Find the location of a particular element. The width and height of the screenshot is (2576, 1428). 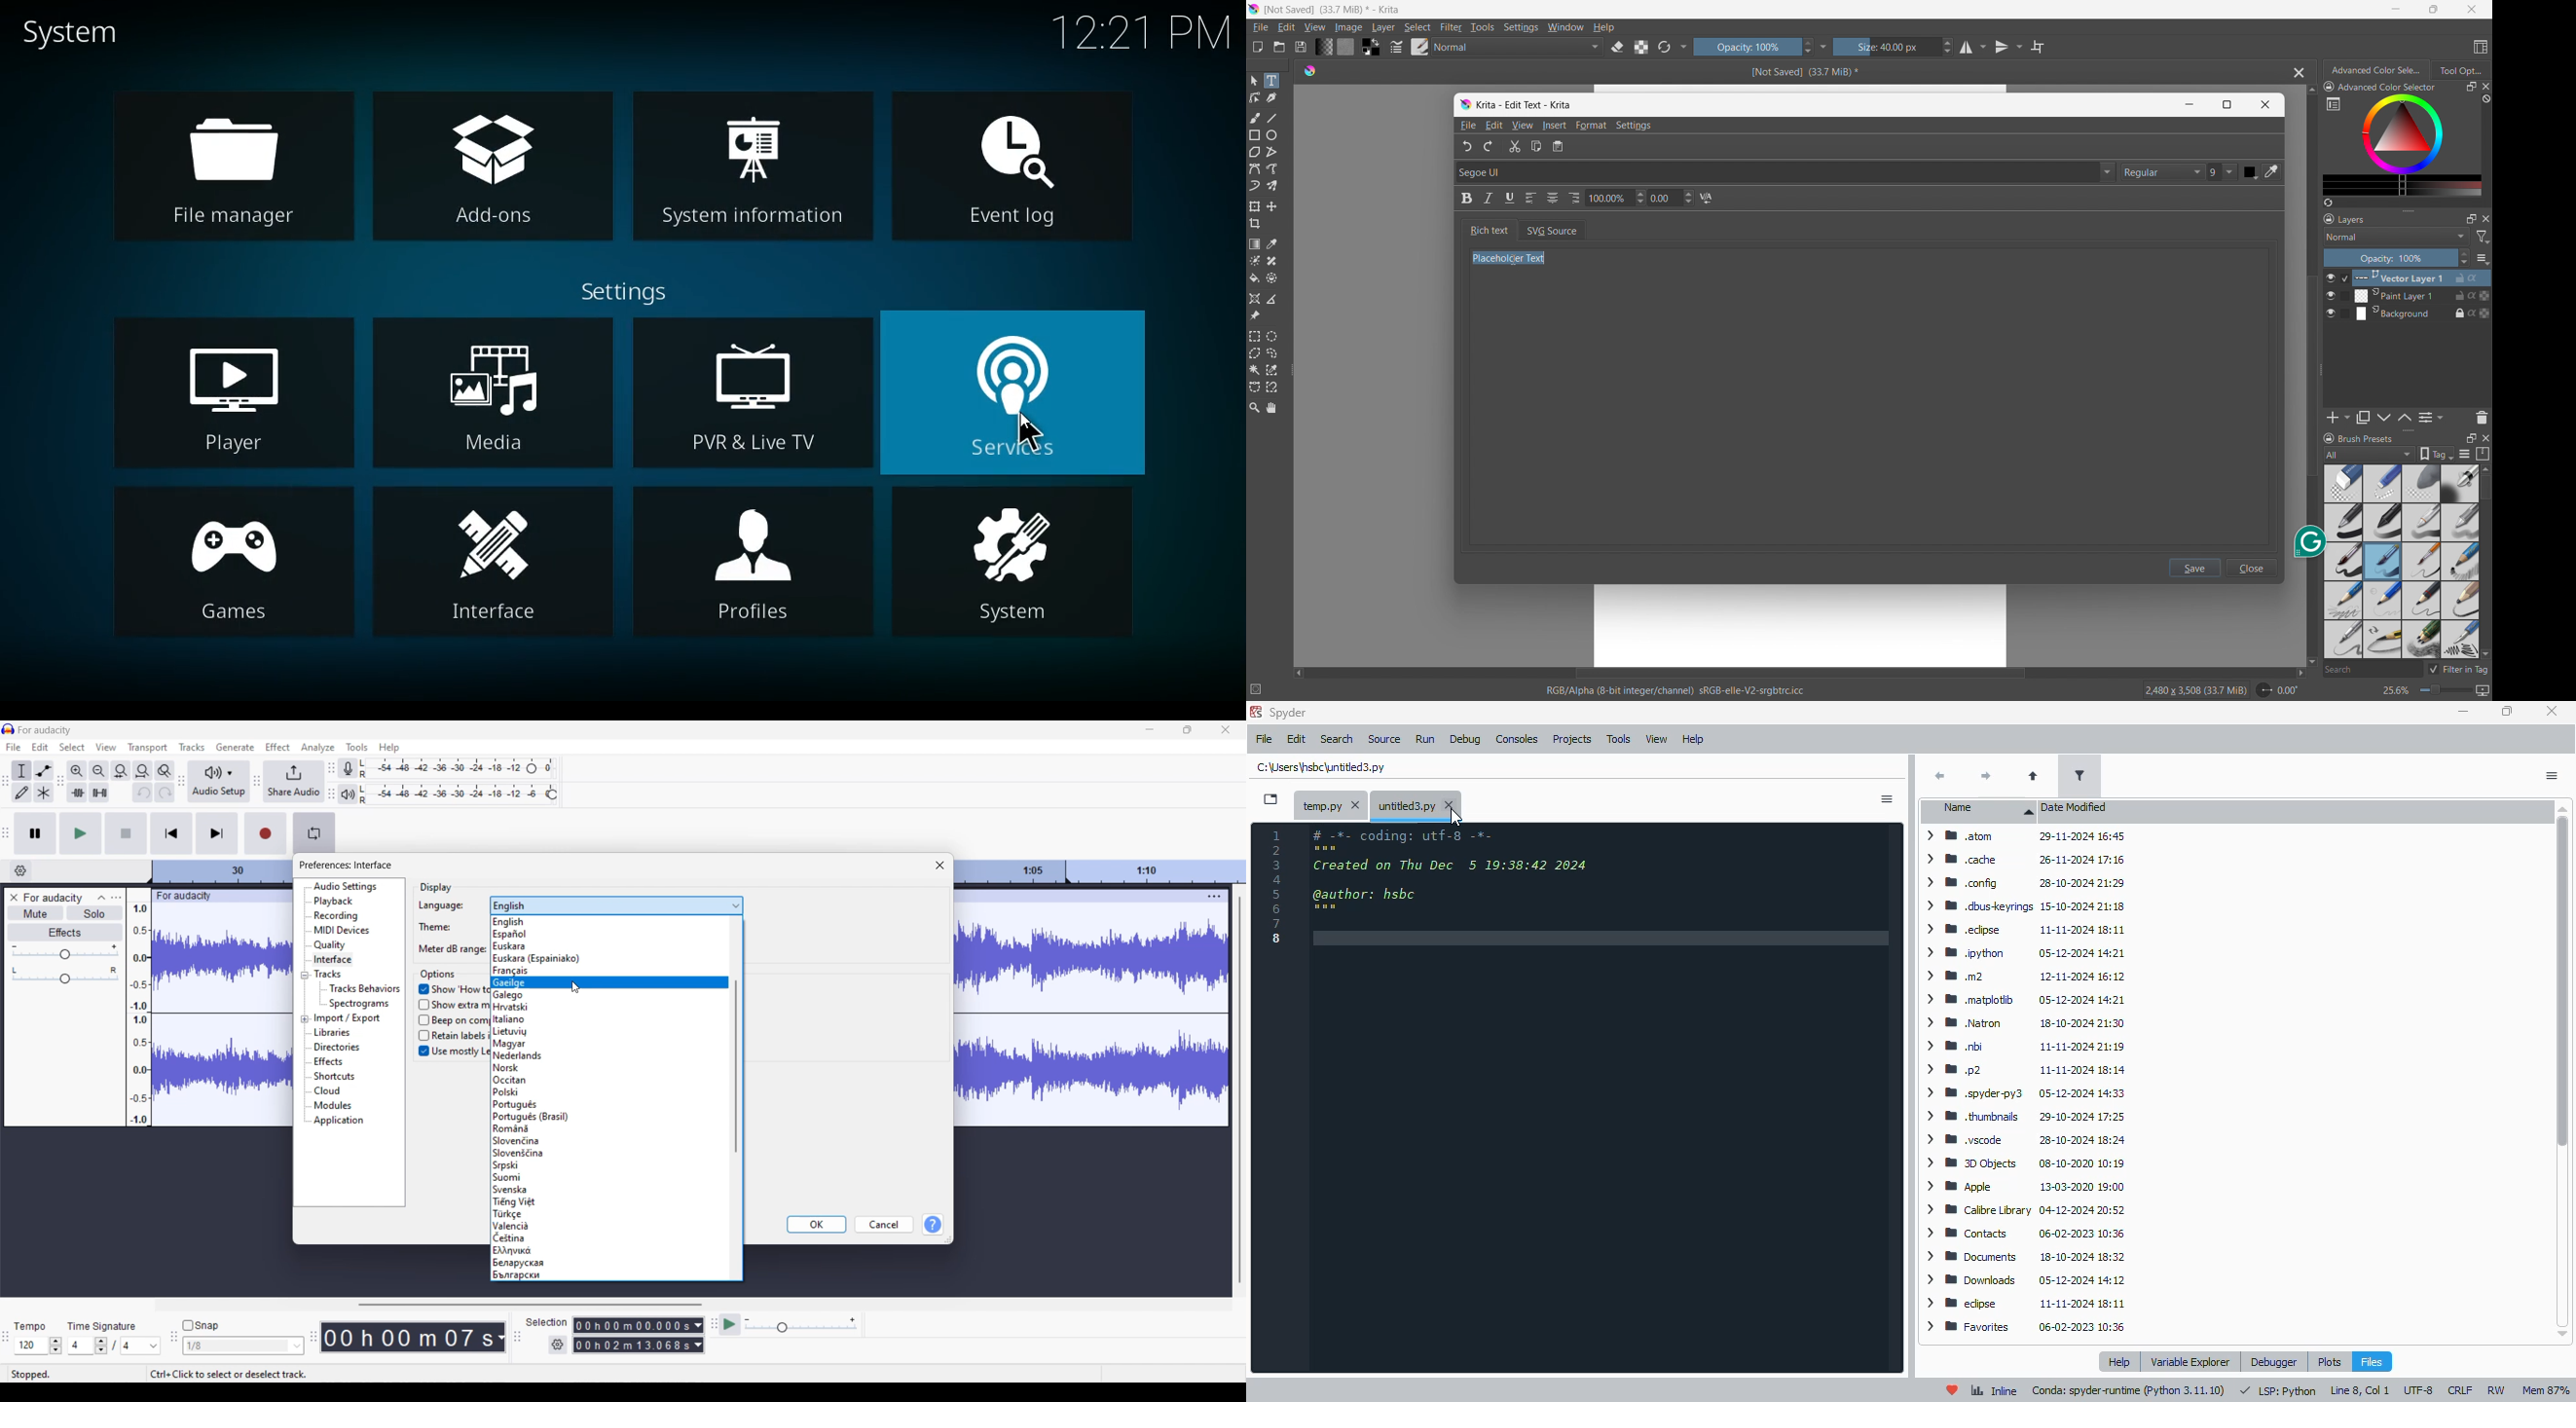

help spyder! is located at coordinates (1953, 1390).